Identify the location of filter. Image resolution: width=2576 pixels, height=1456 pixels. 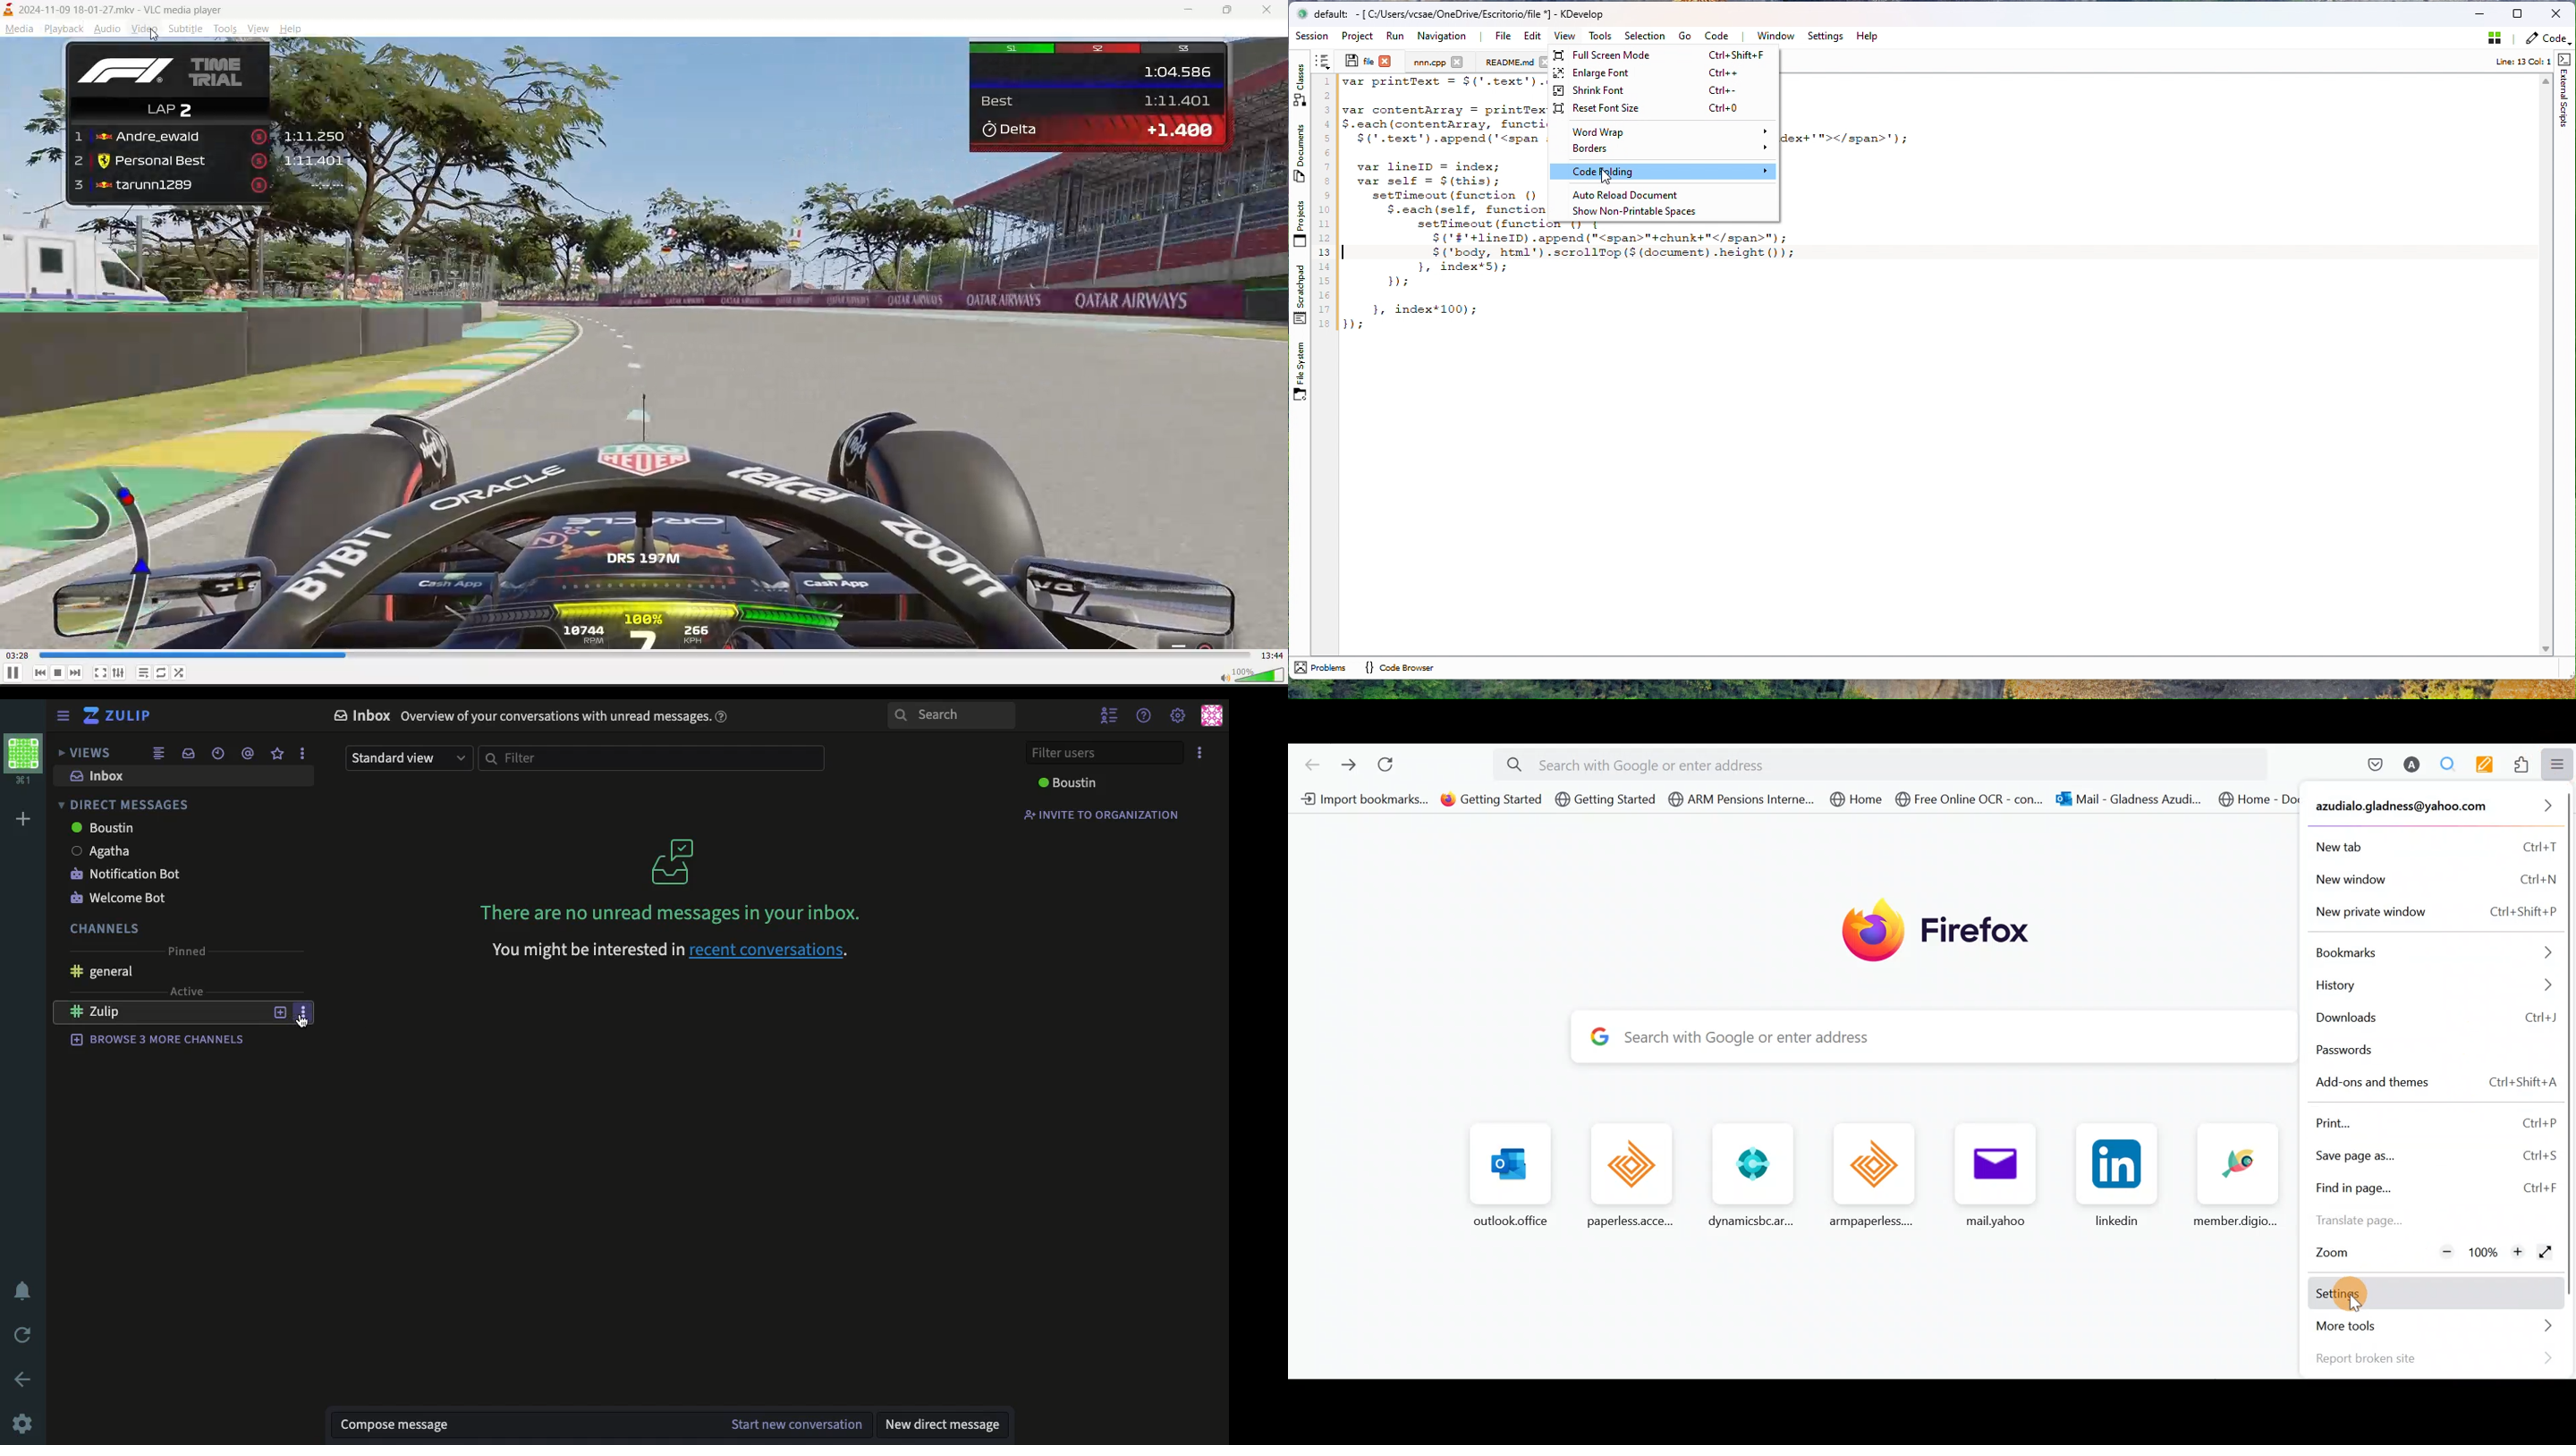
(655, 758).